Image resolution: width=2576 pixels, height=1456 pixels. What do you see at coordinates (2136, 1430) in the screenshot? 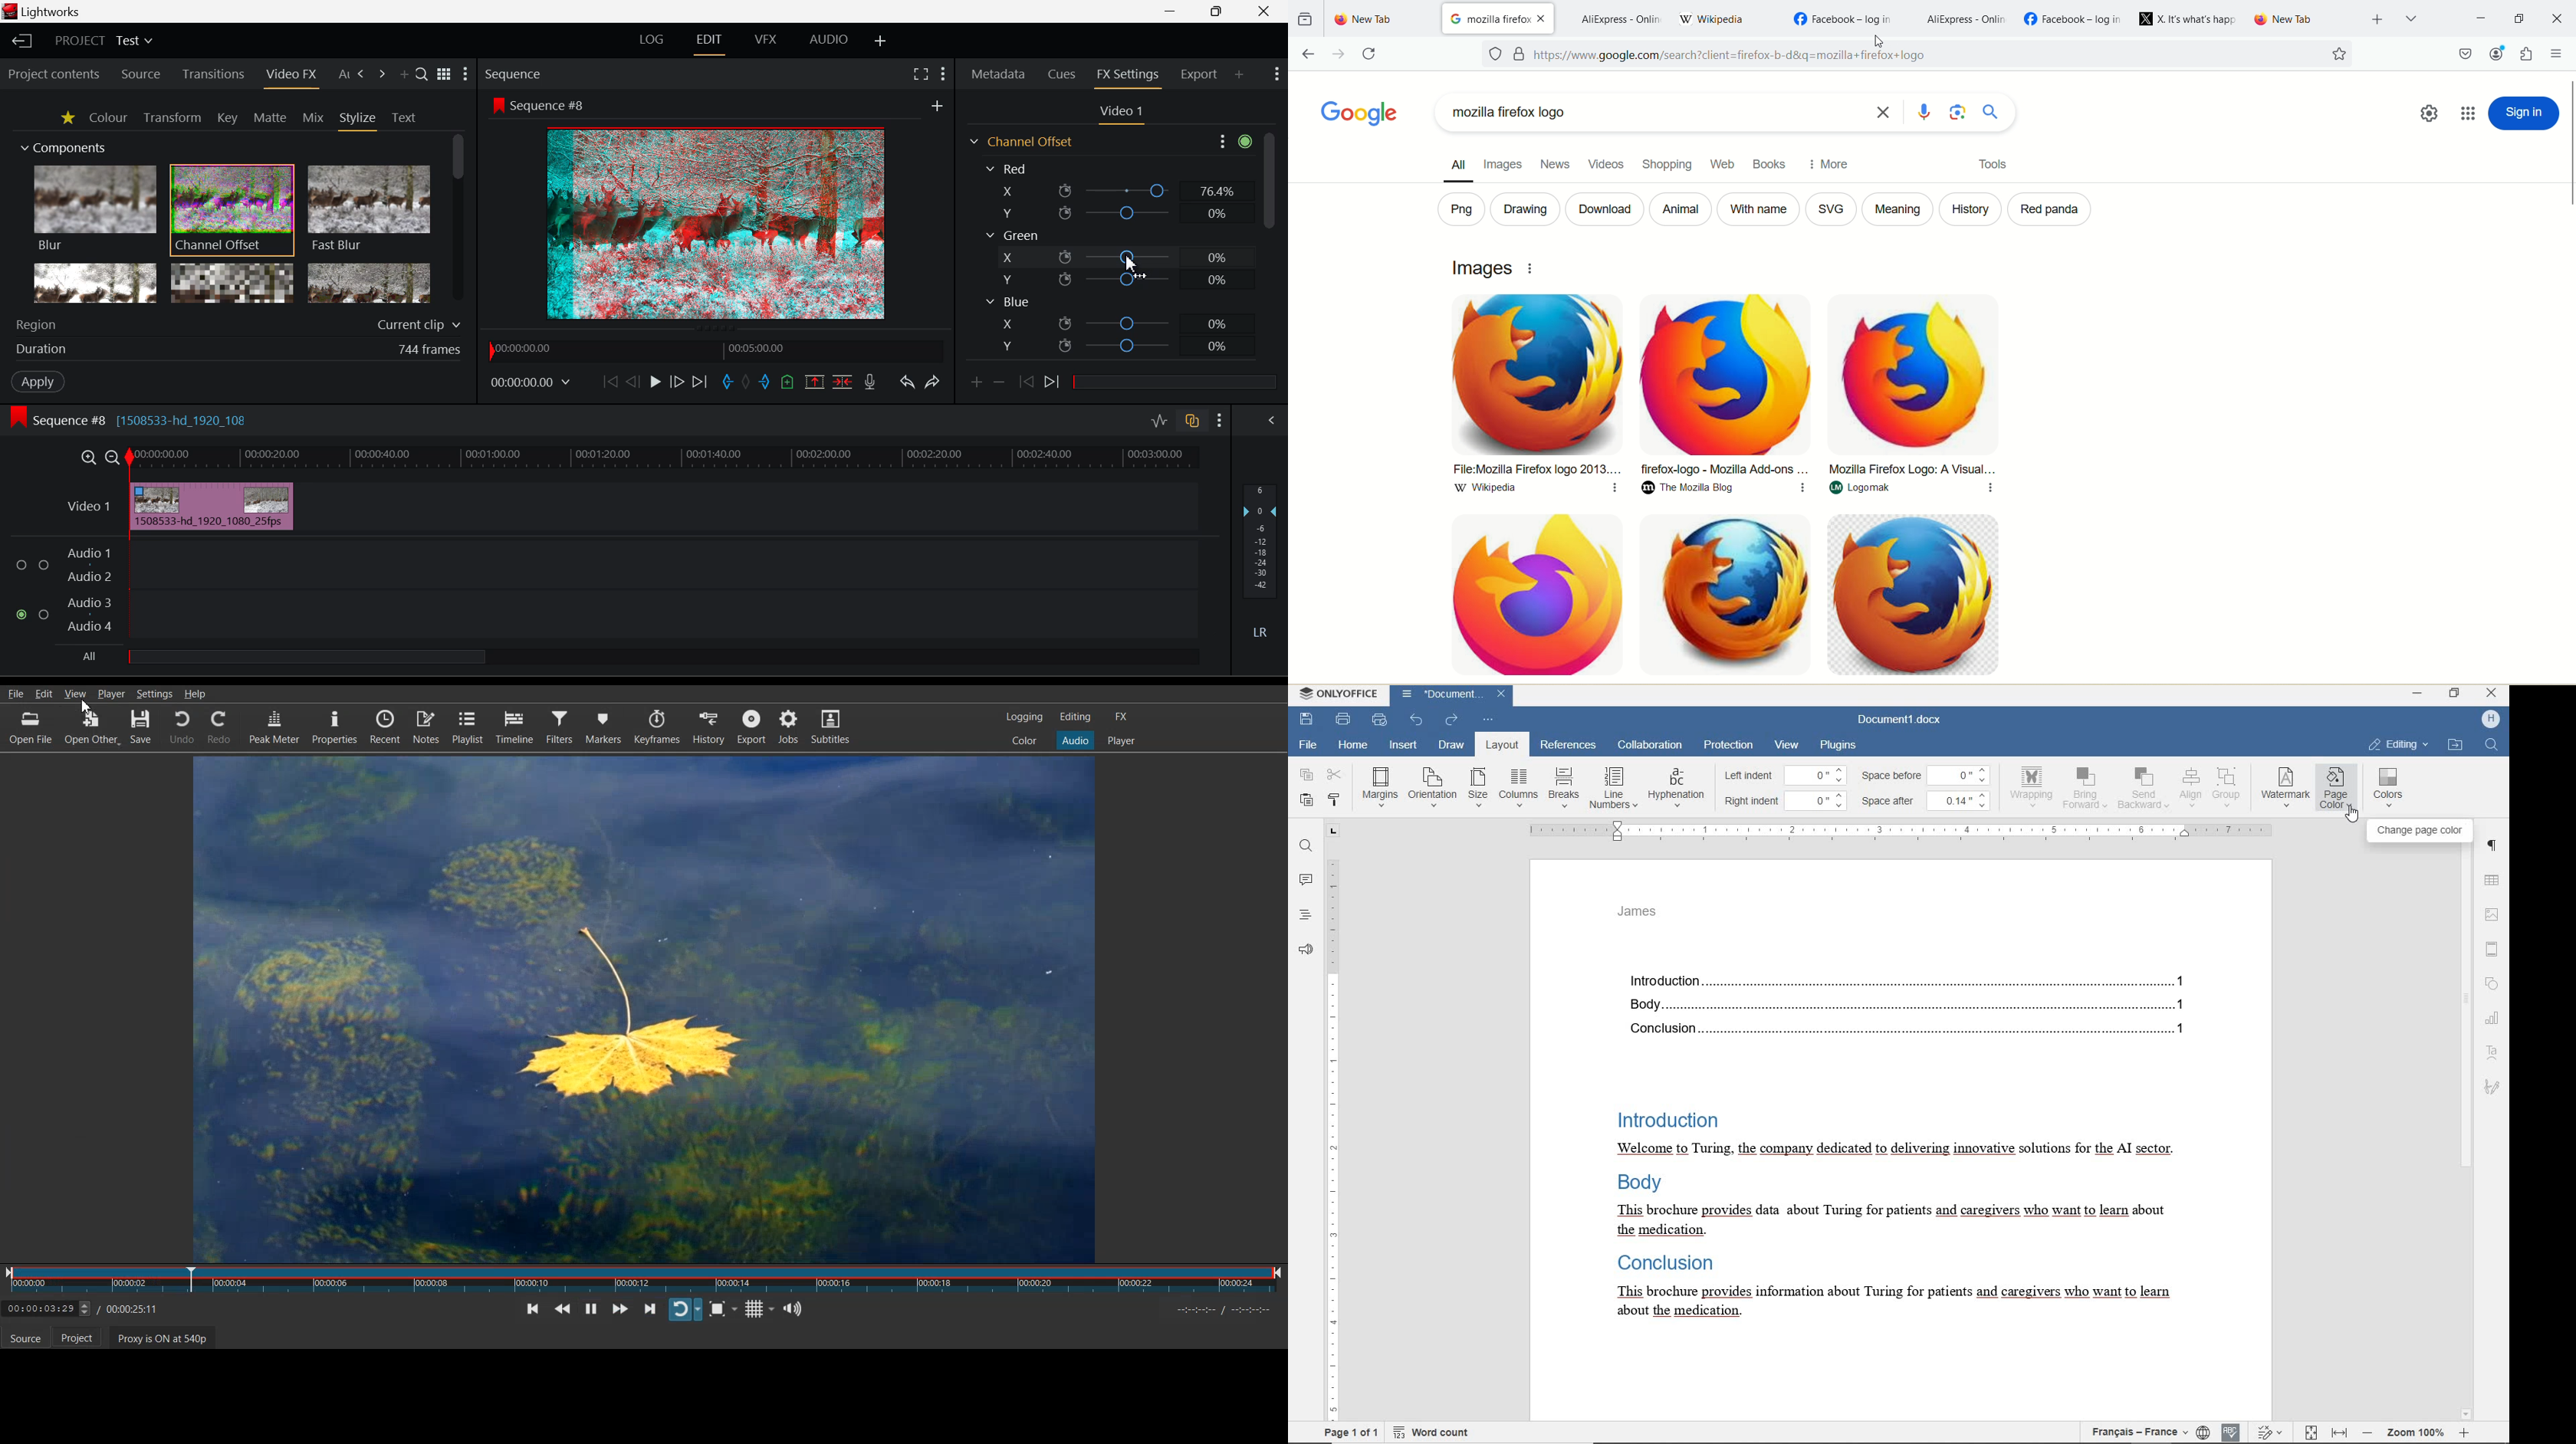
I see `text language` at bounding box center [2136, 1430].